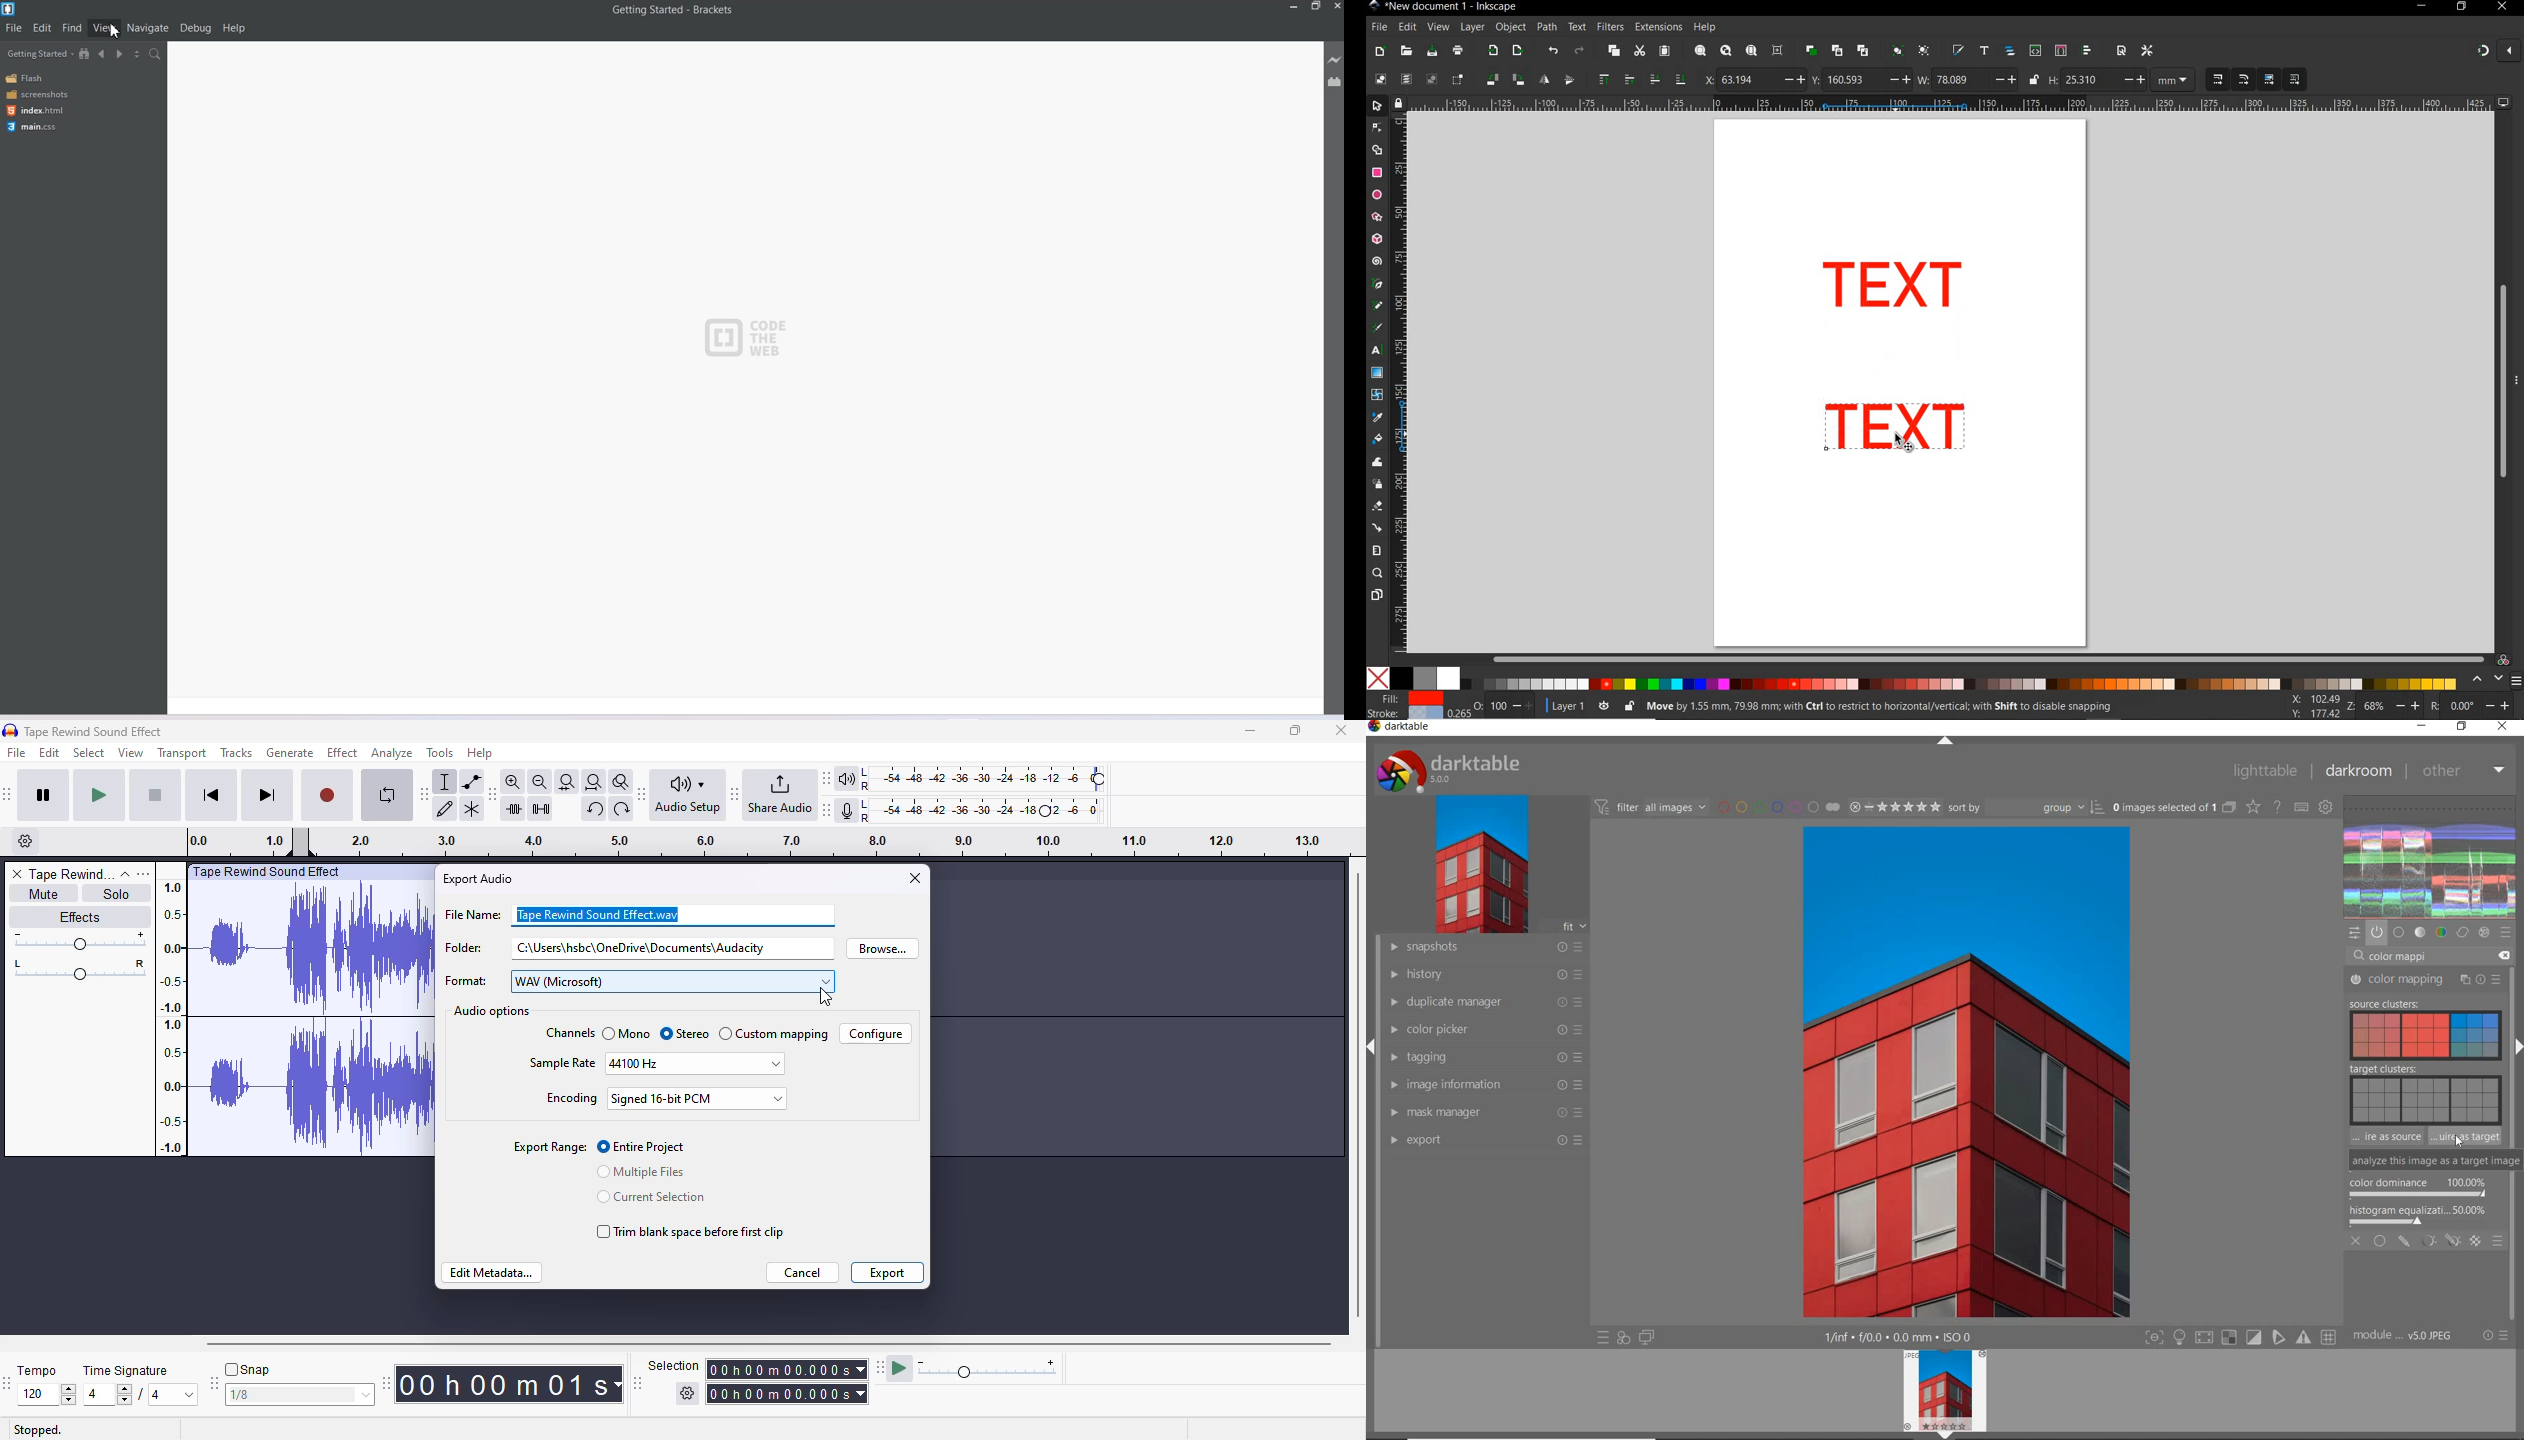 This screenshot has height=1456, width=2548. I want to click on sample rate, so click(658, 1063).